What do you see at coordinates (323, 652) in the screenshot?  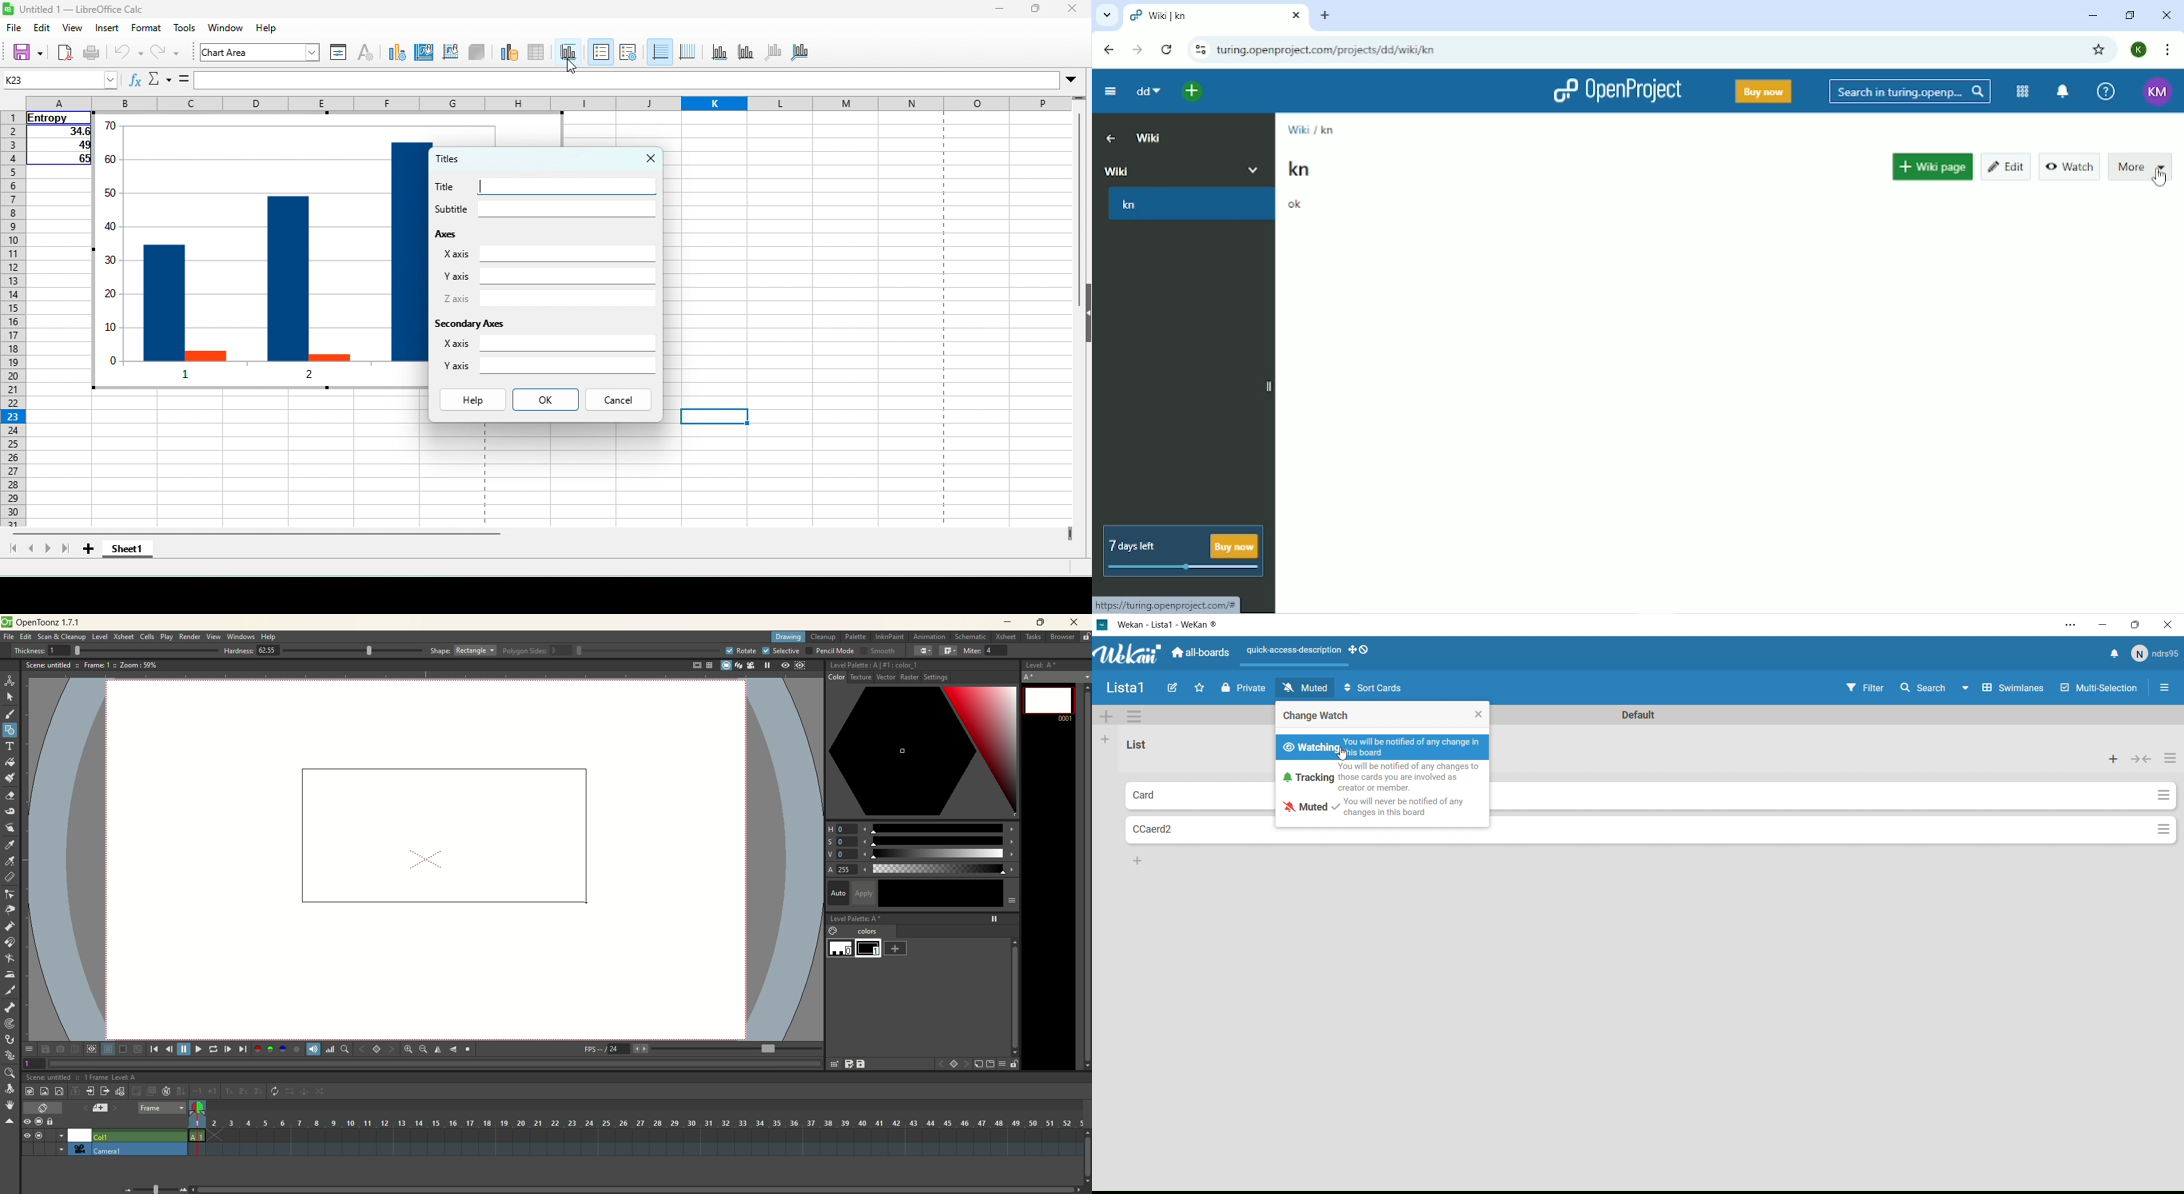 I see `hardness` at bounding box center [323, 652].